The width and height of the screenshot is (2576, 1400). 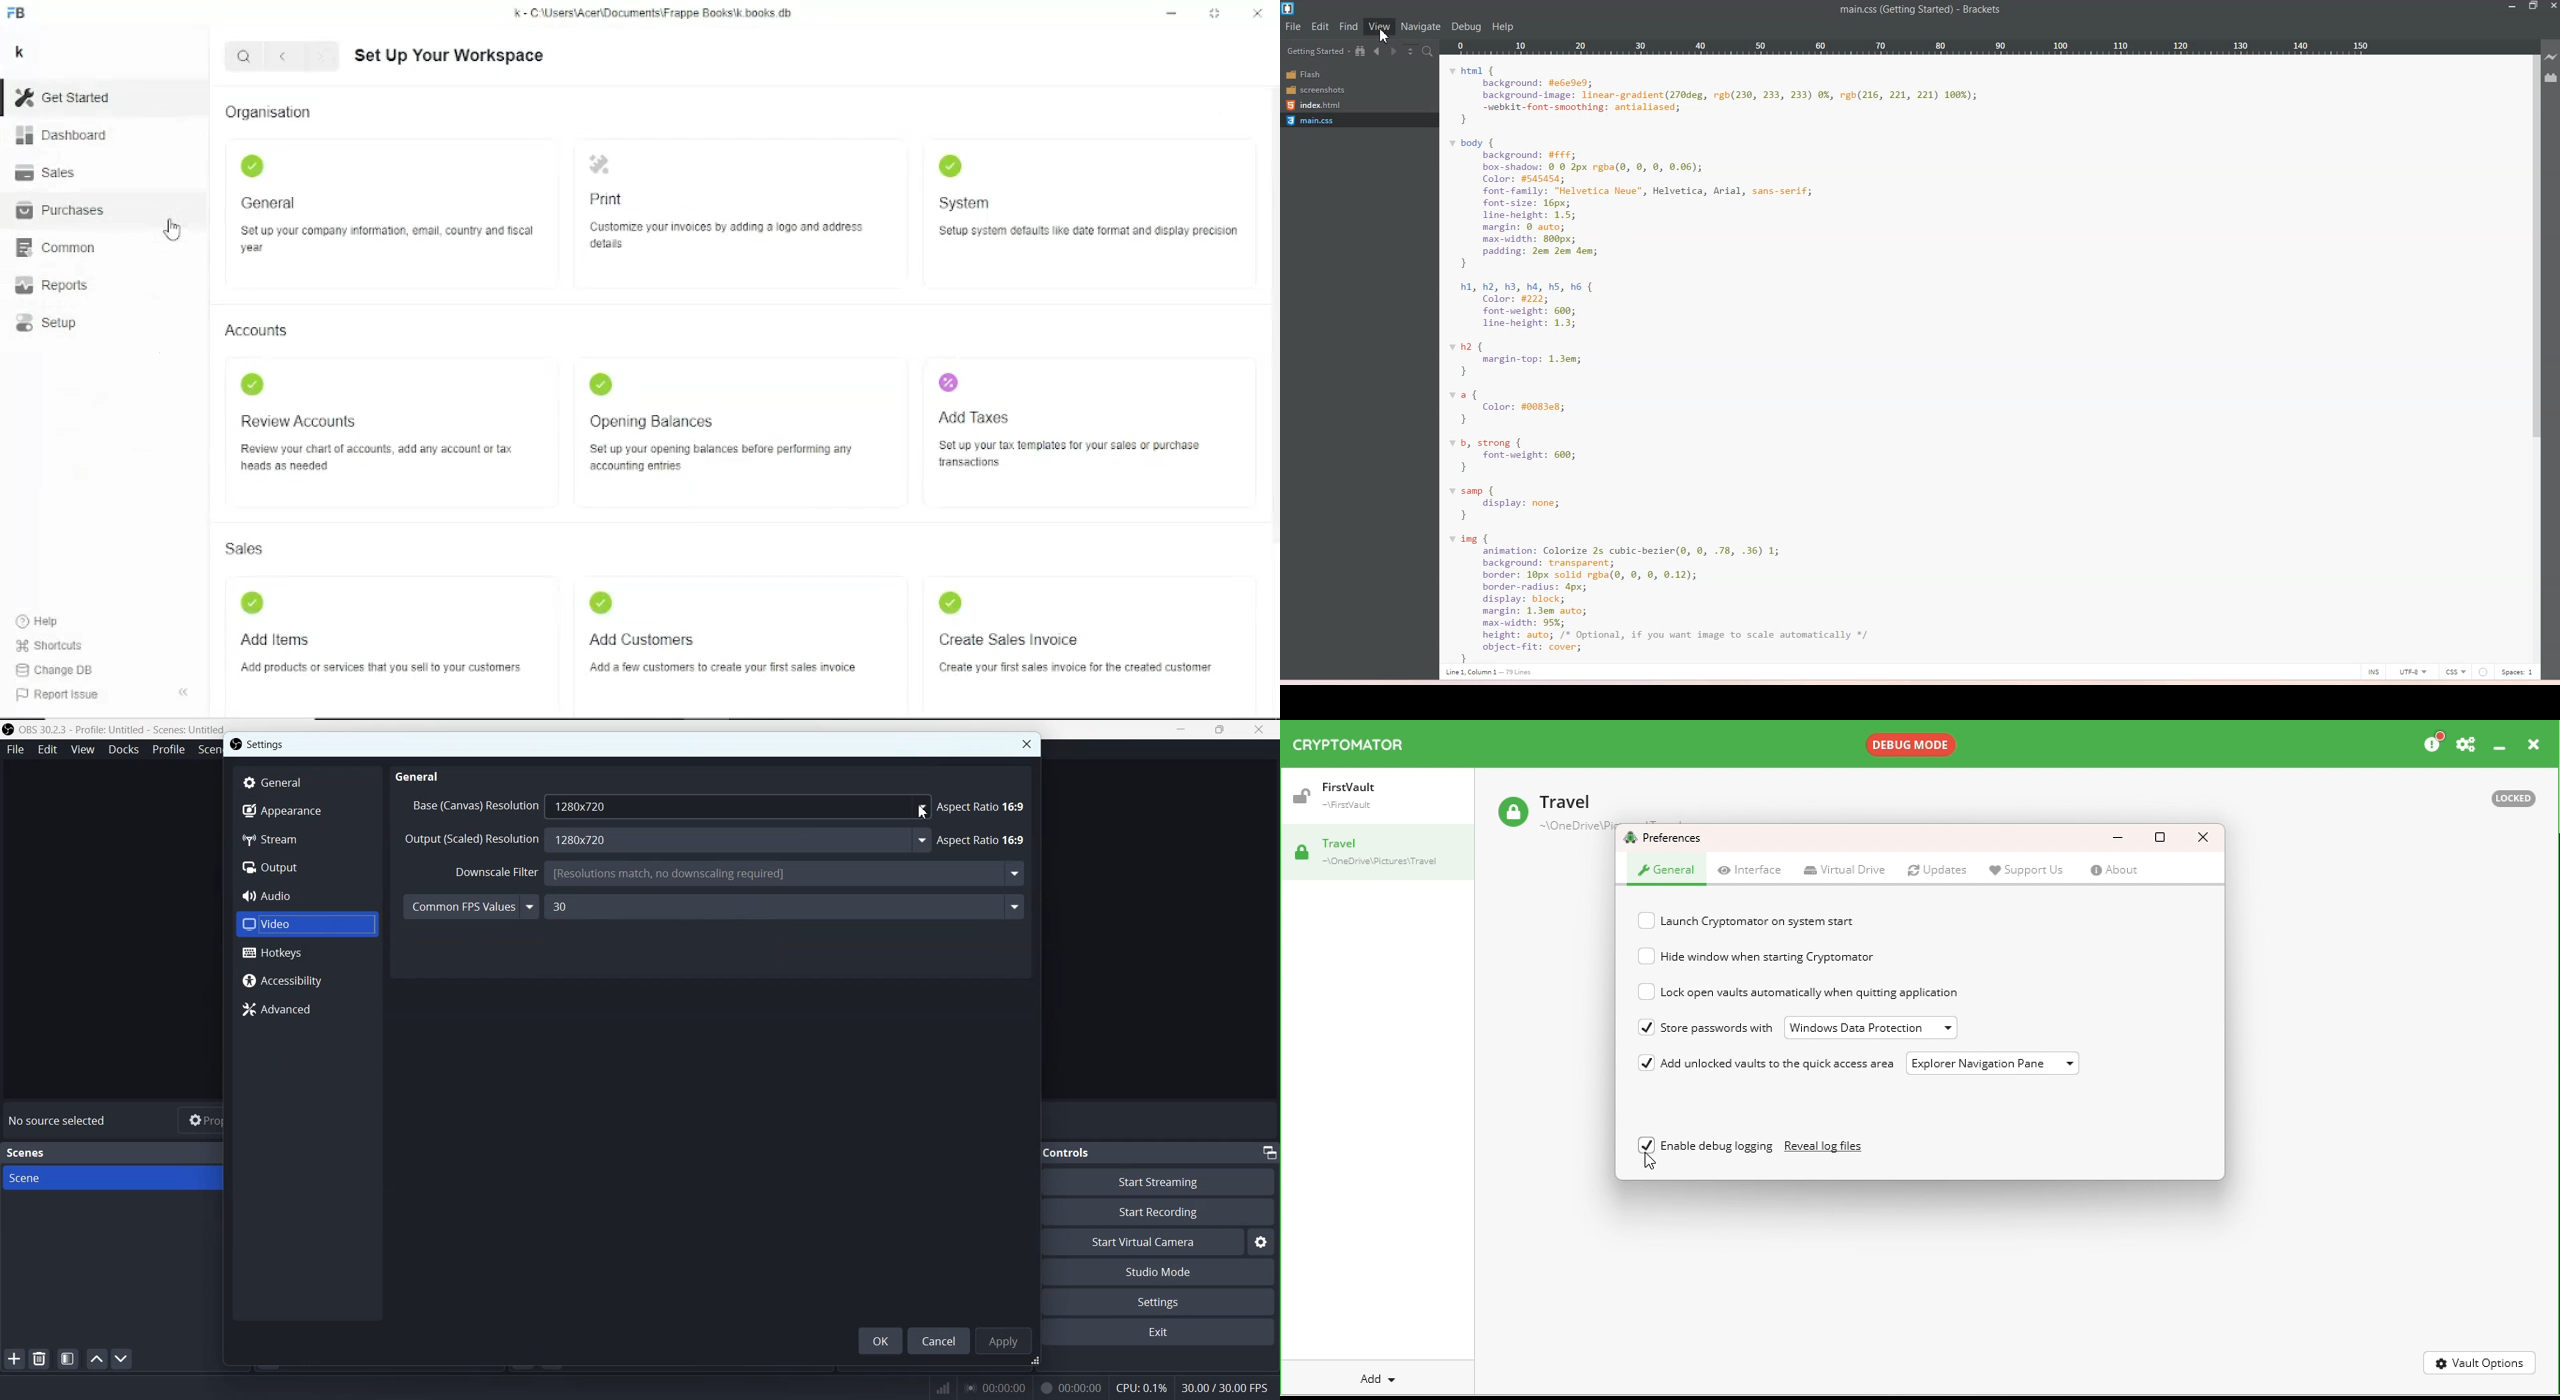 What do you see at coordinates (384, 203) in the screenshot?
I see `General set up your company information, email, country and fiscal year.` at bounding box center [384, 203].